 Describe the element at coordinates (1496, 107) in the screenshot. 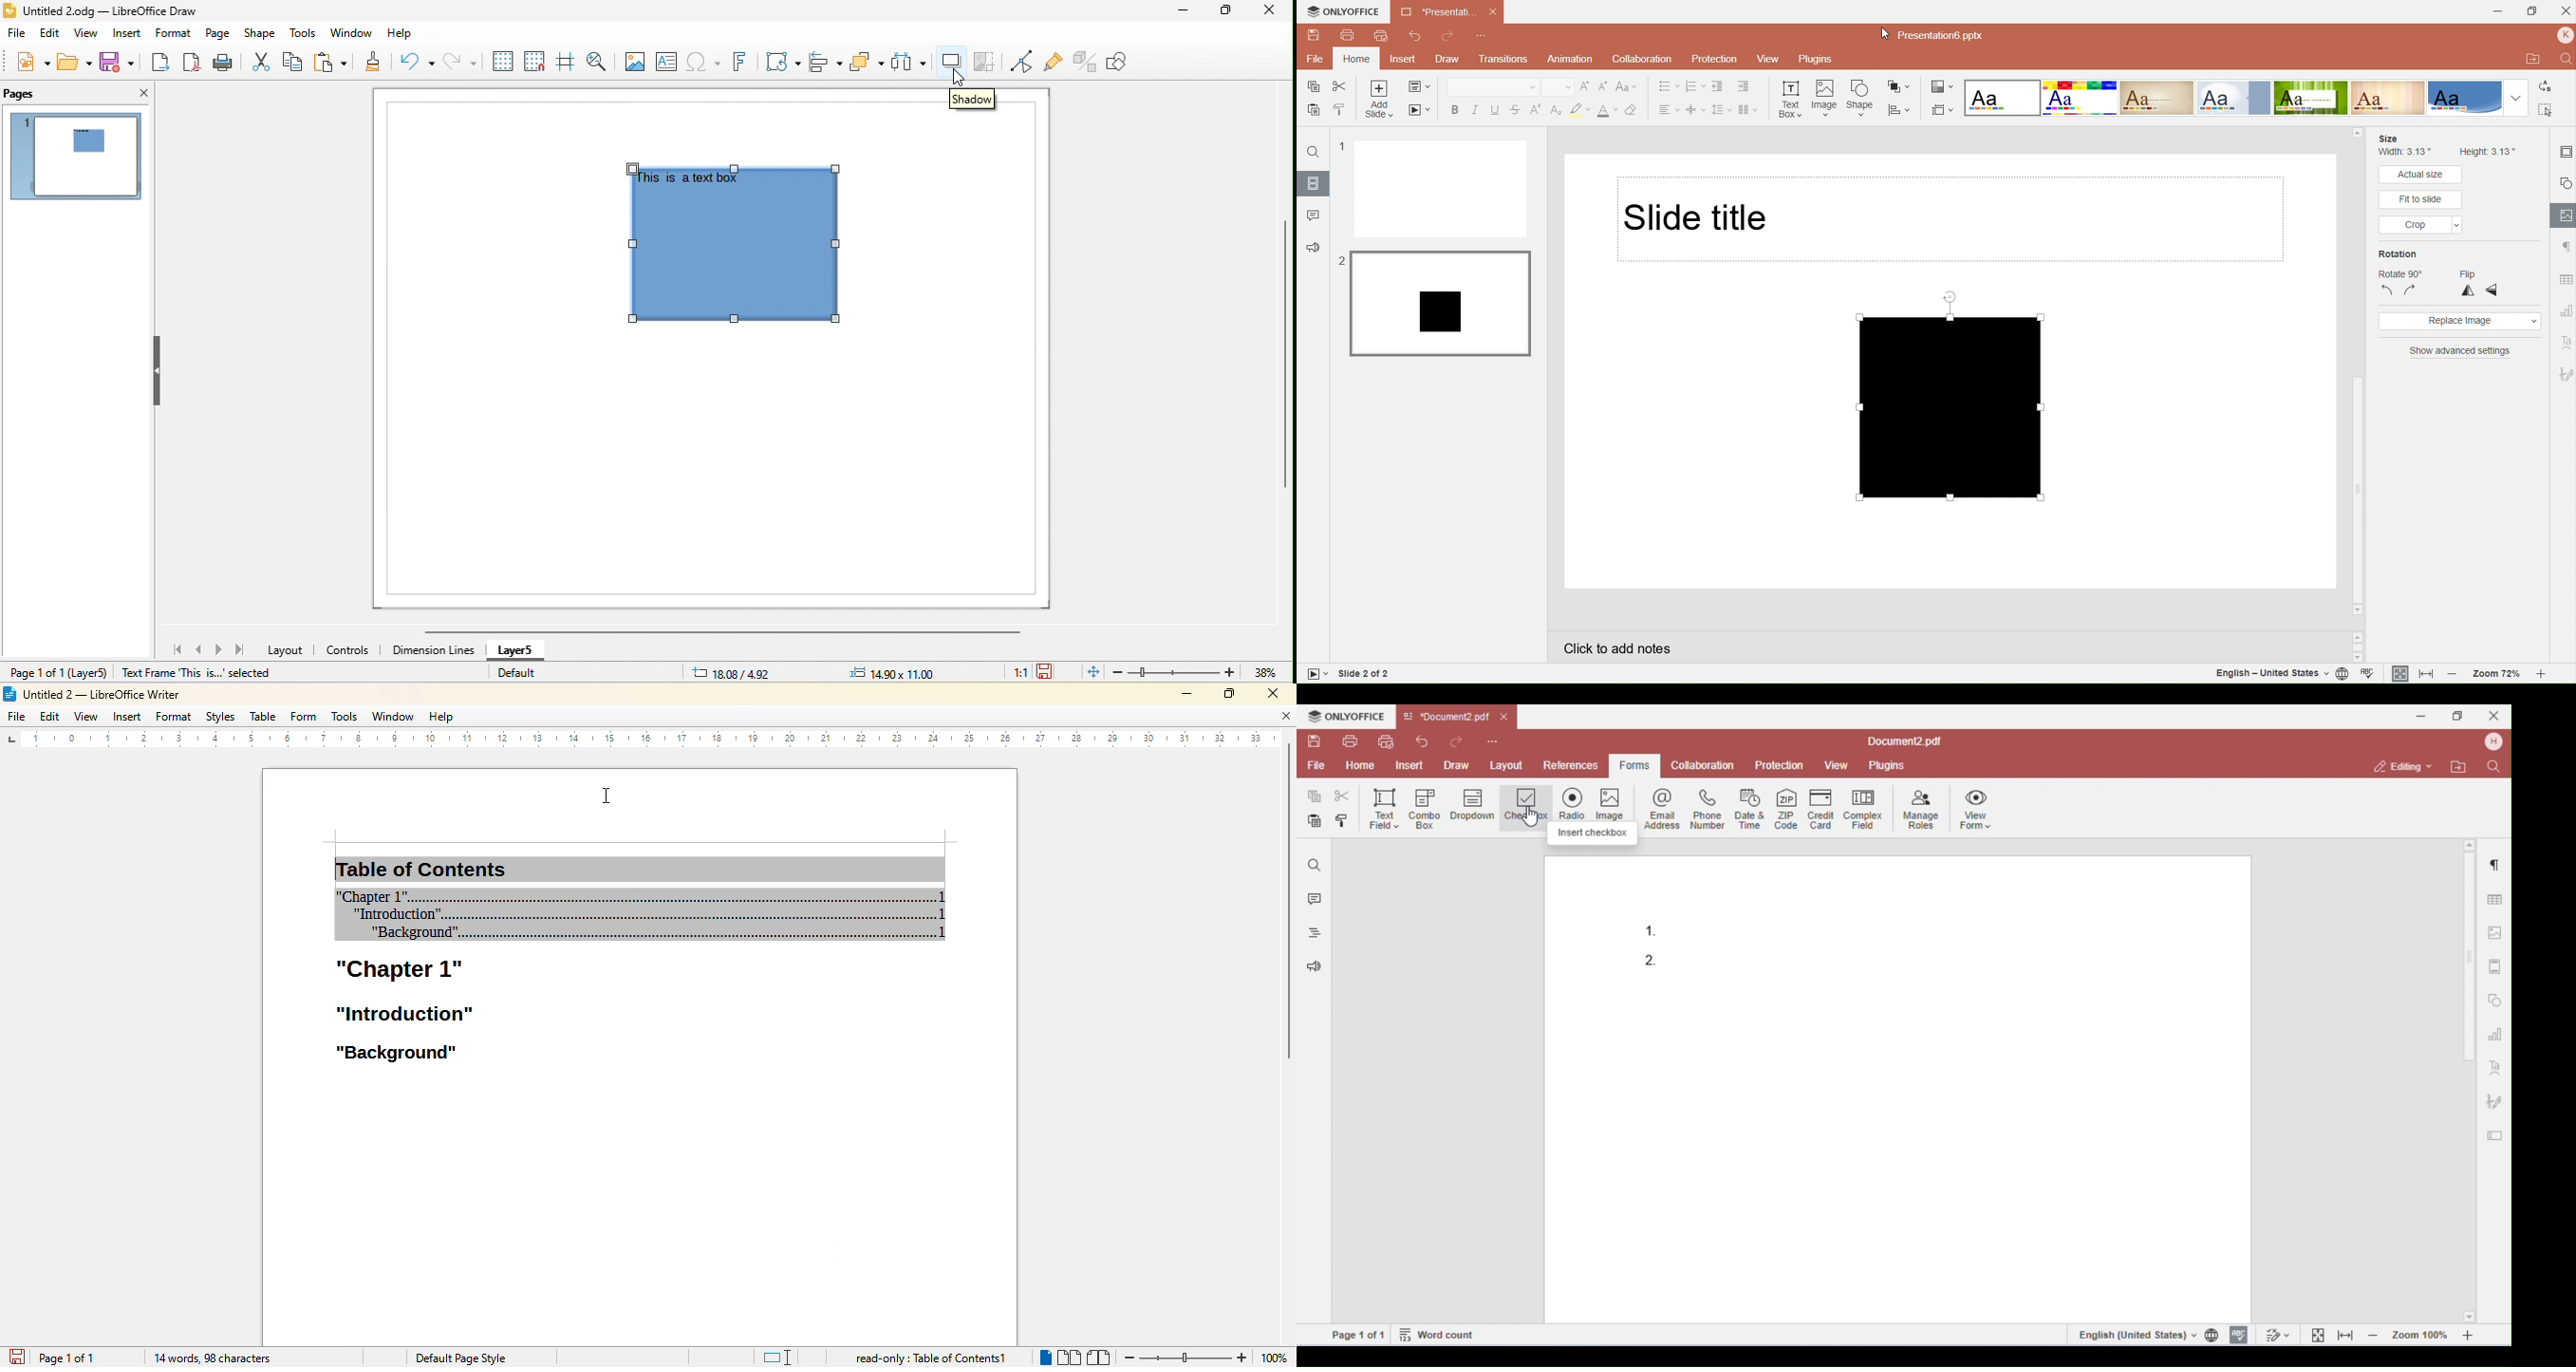

I see `Underline` at that location.